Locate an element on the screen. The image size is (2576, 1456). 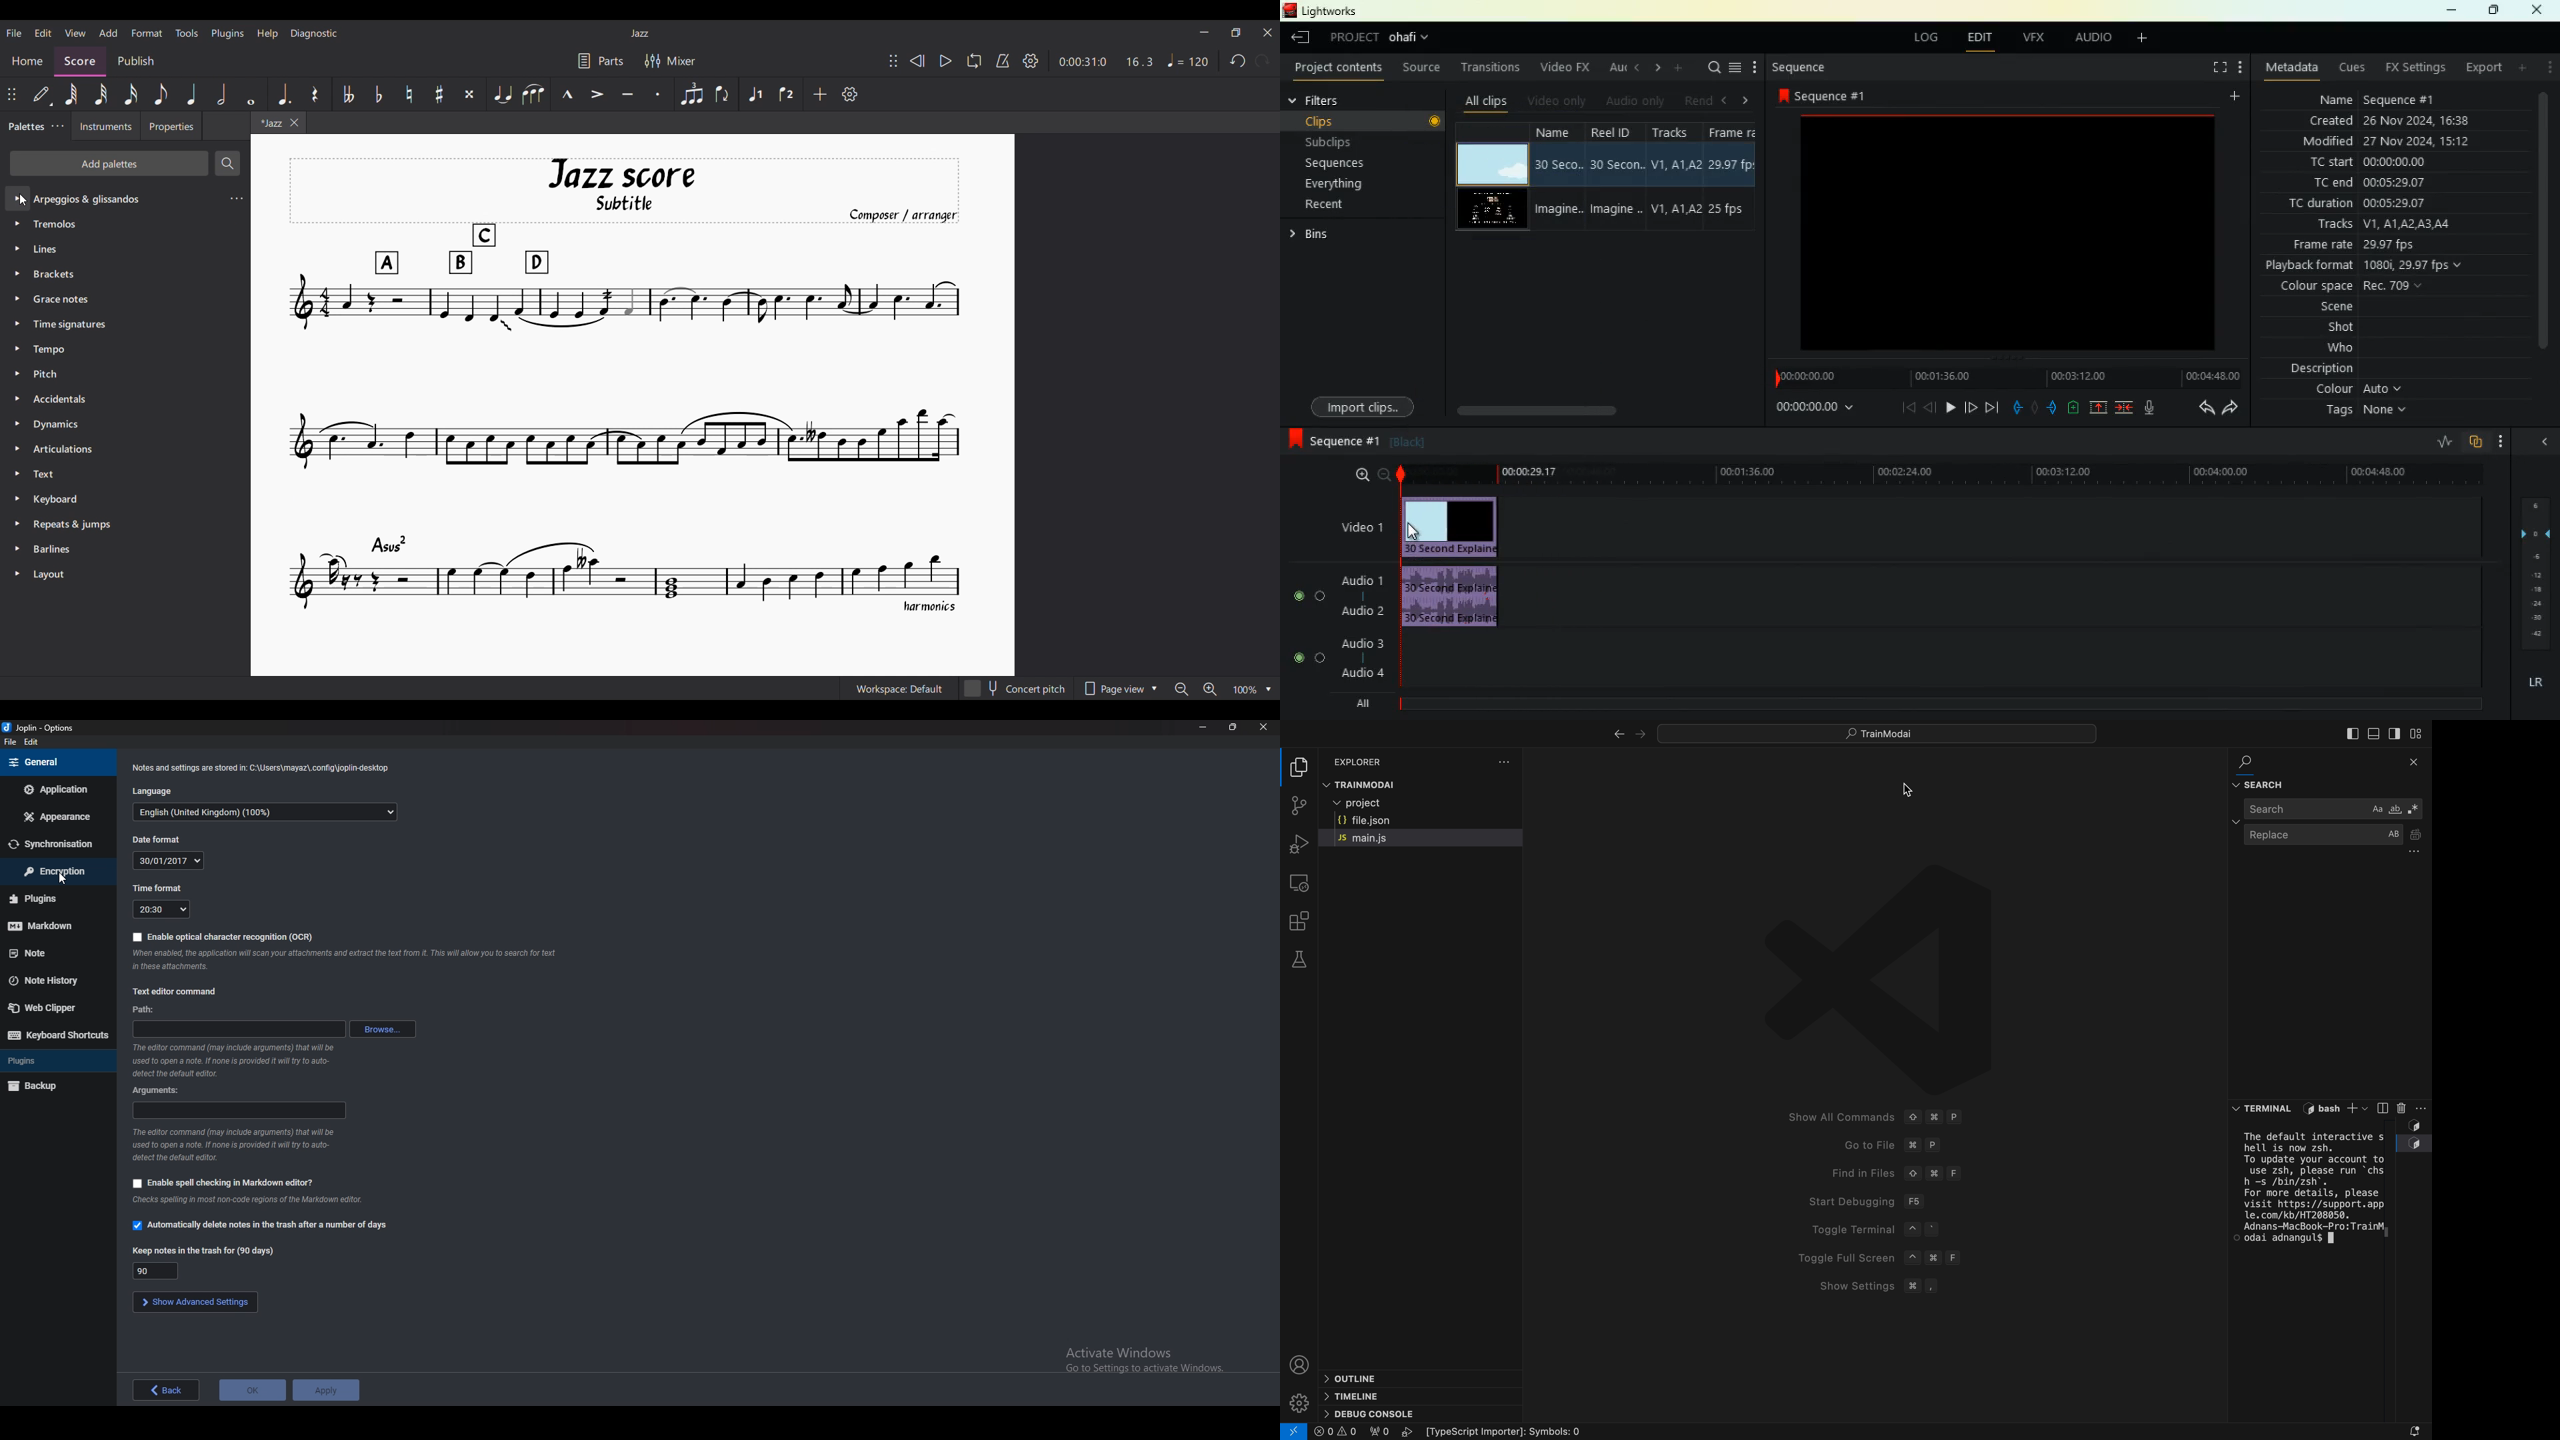
web clipper is located at coordinates (57, 1009).